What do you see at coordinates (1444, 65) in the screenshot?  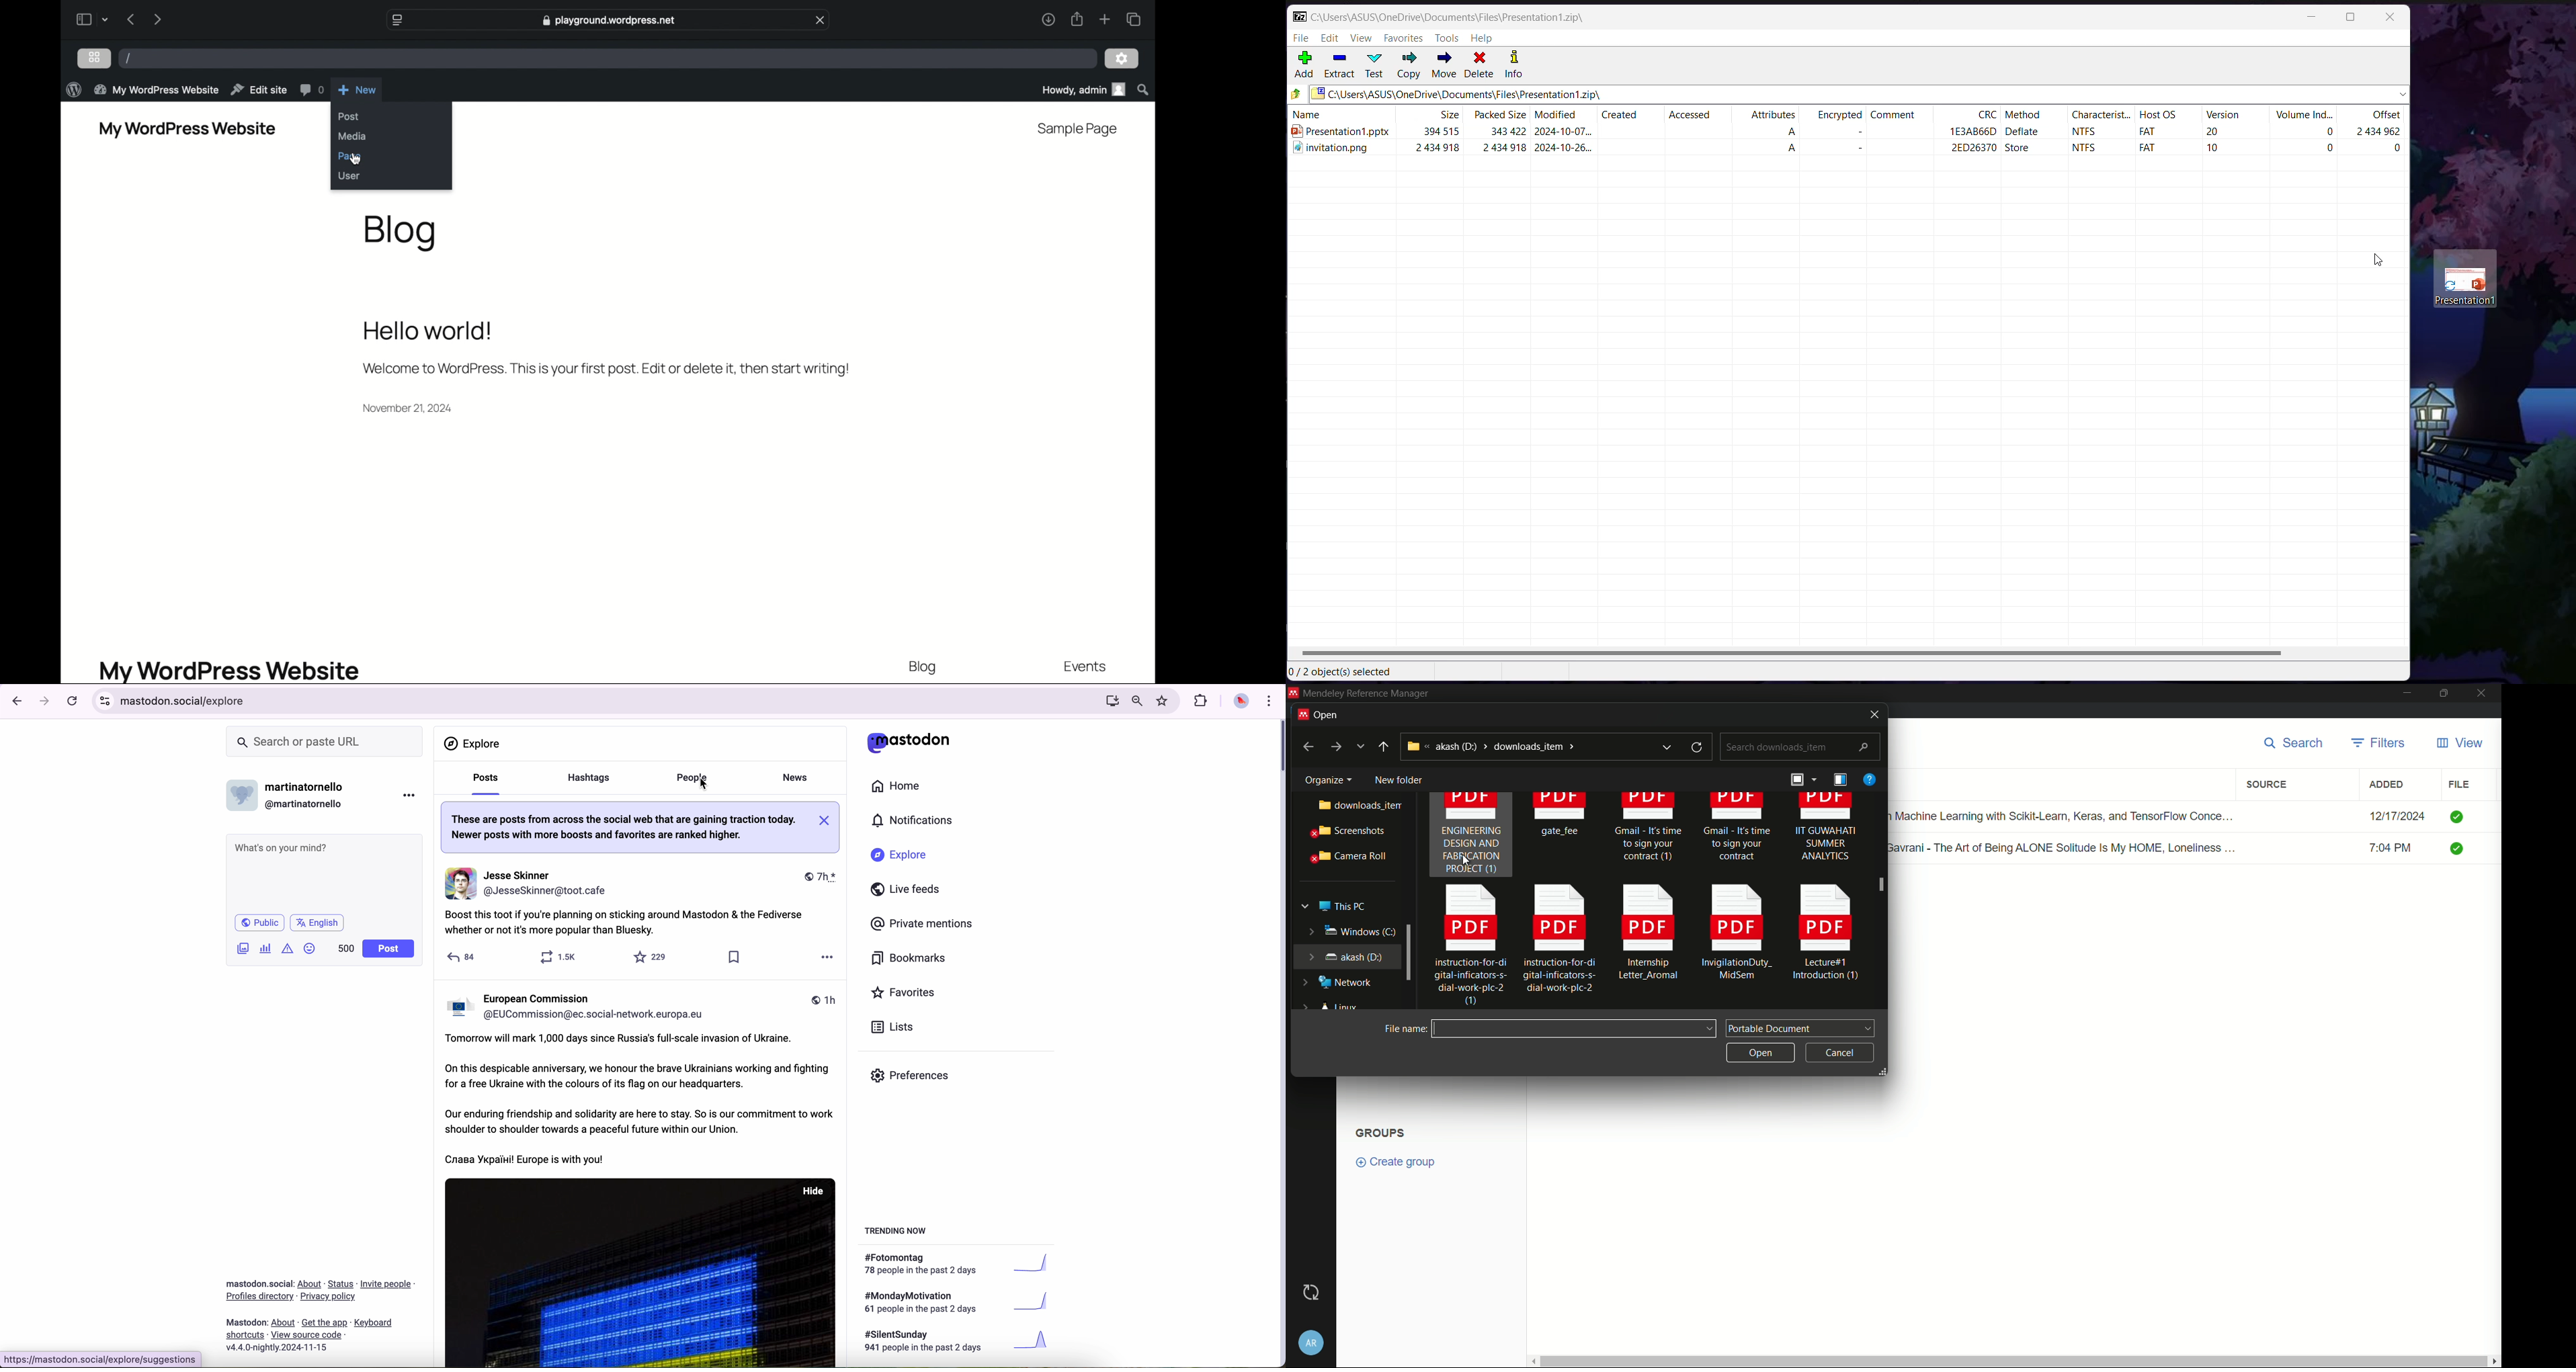 I see `Move` at bounding box center [1444, 65].